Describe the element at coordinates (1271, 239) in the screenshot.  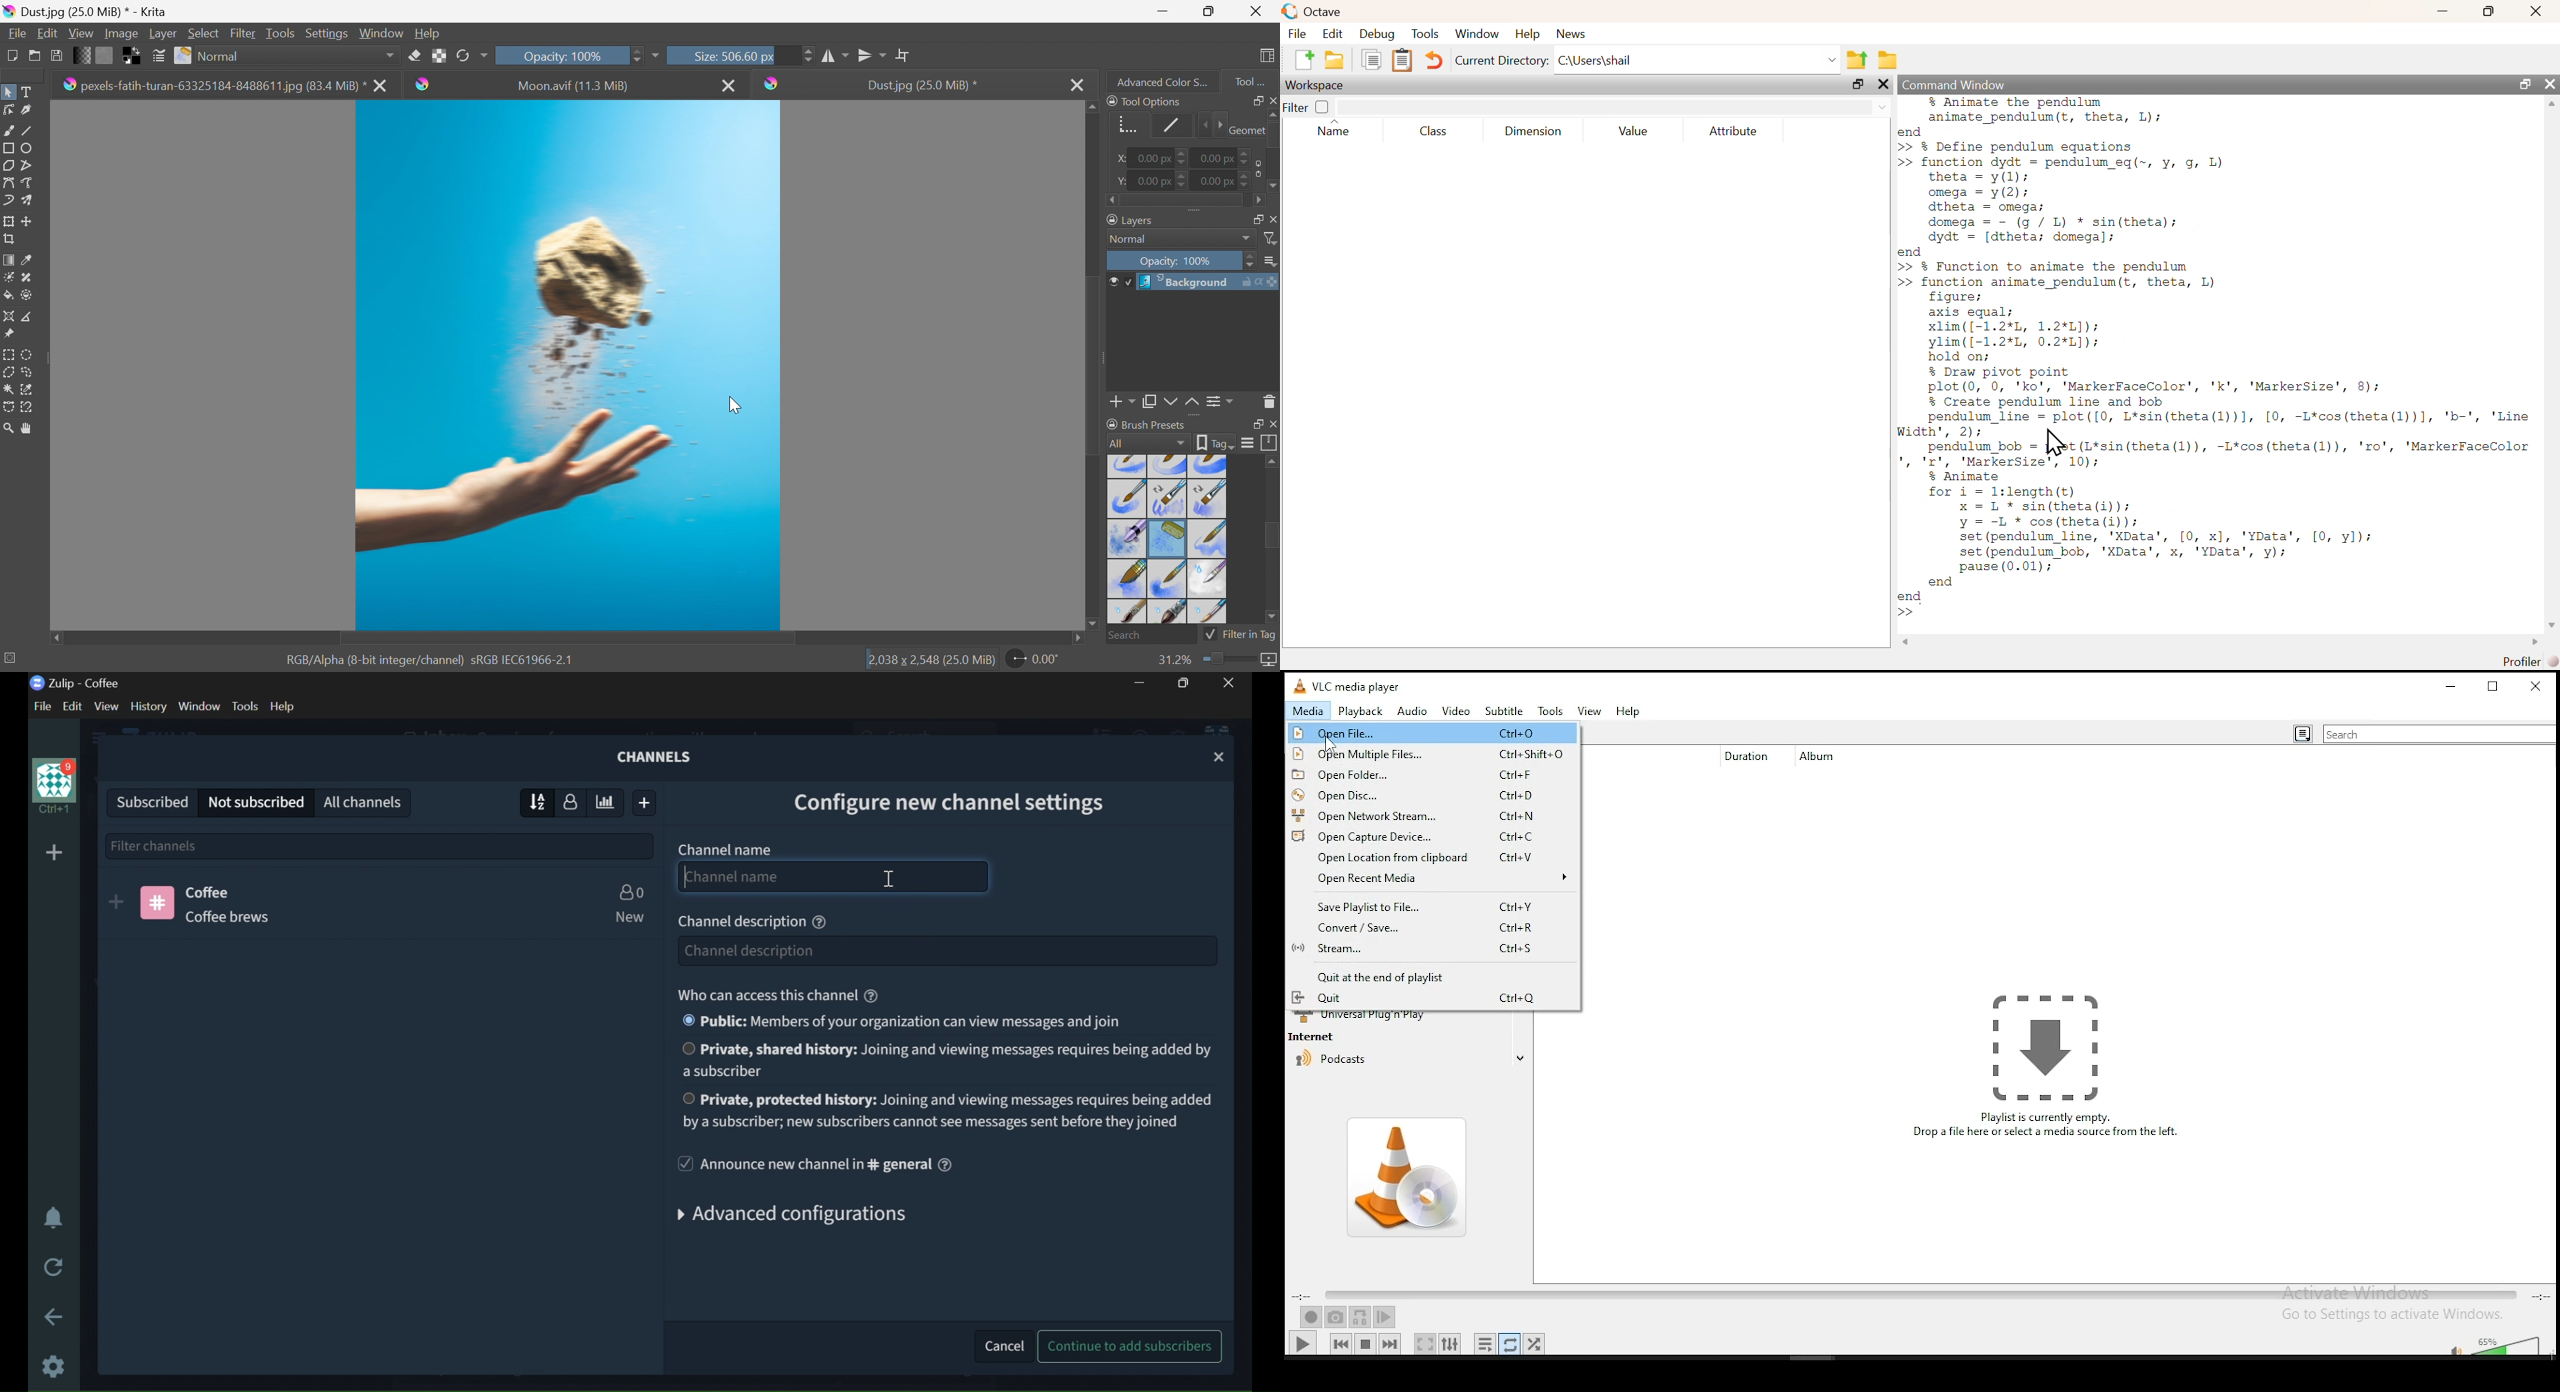
I see `Filter` at that location.